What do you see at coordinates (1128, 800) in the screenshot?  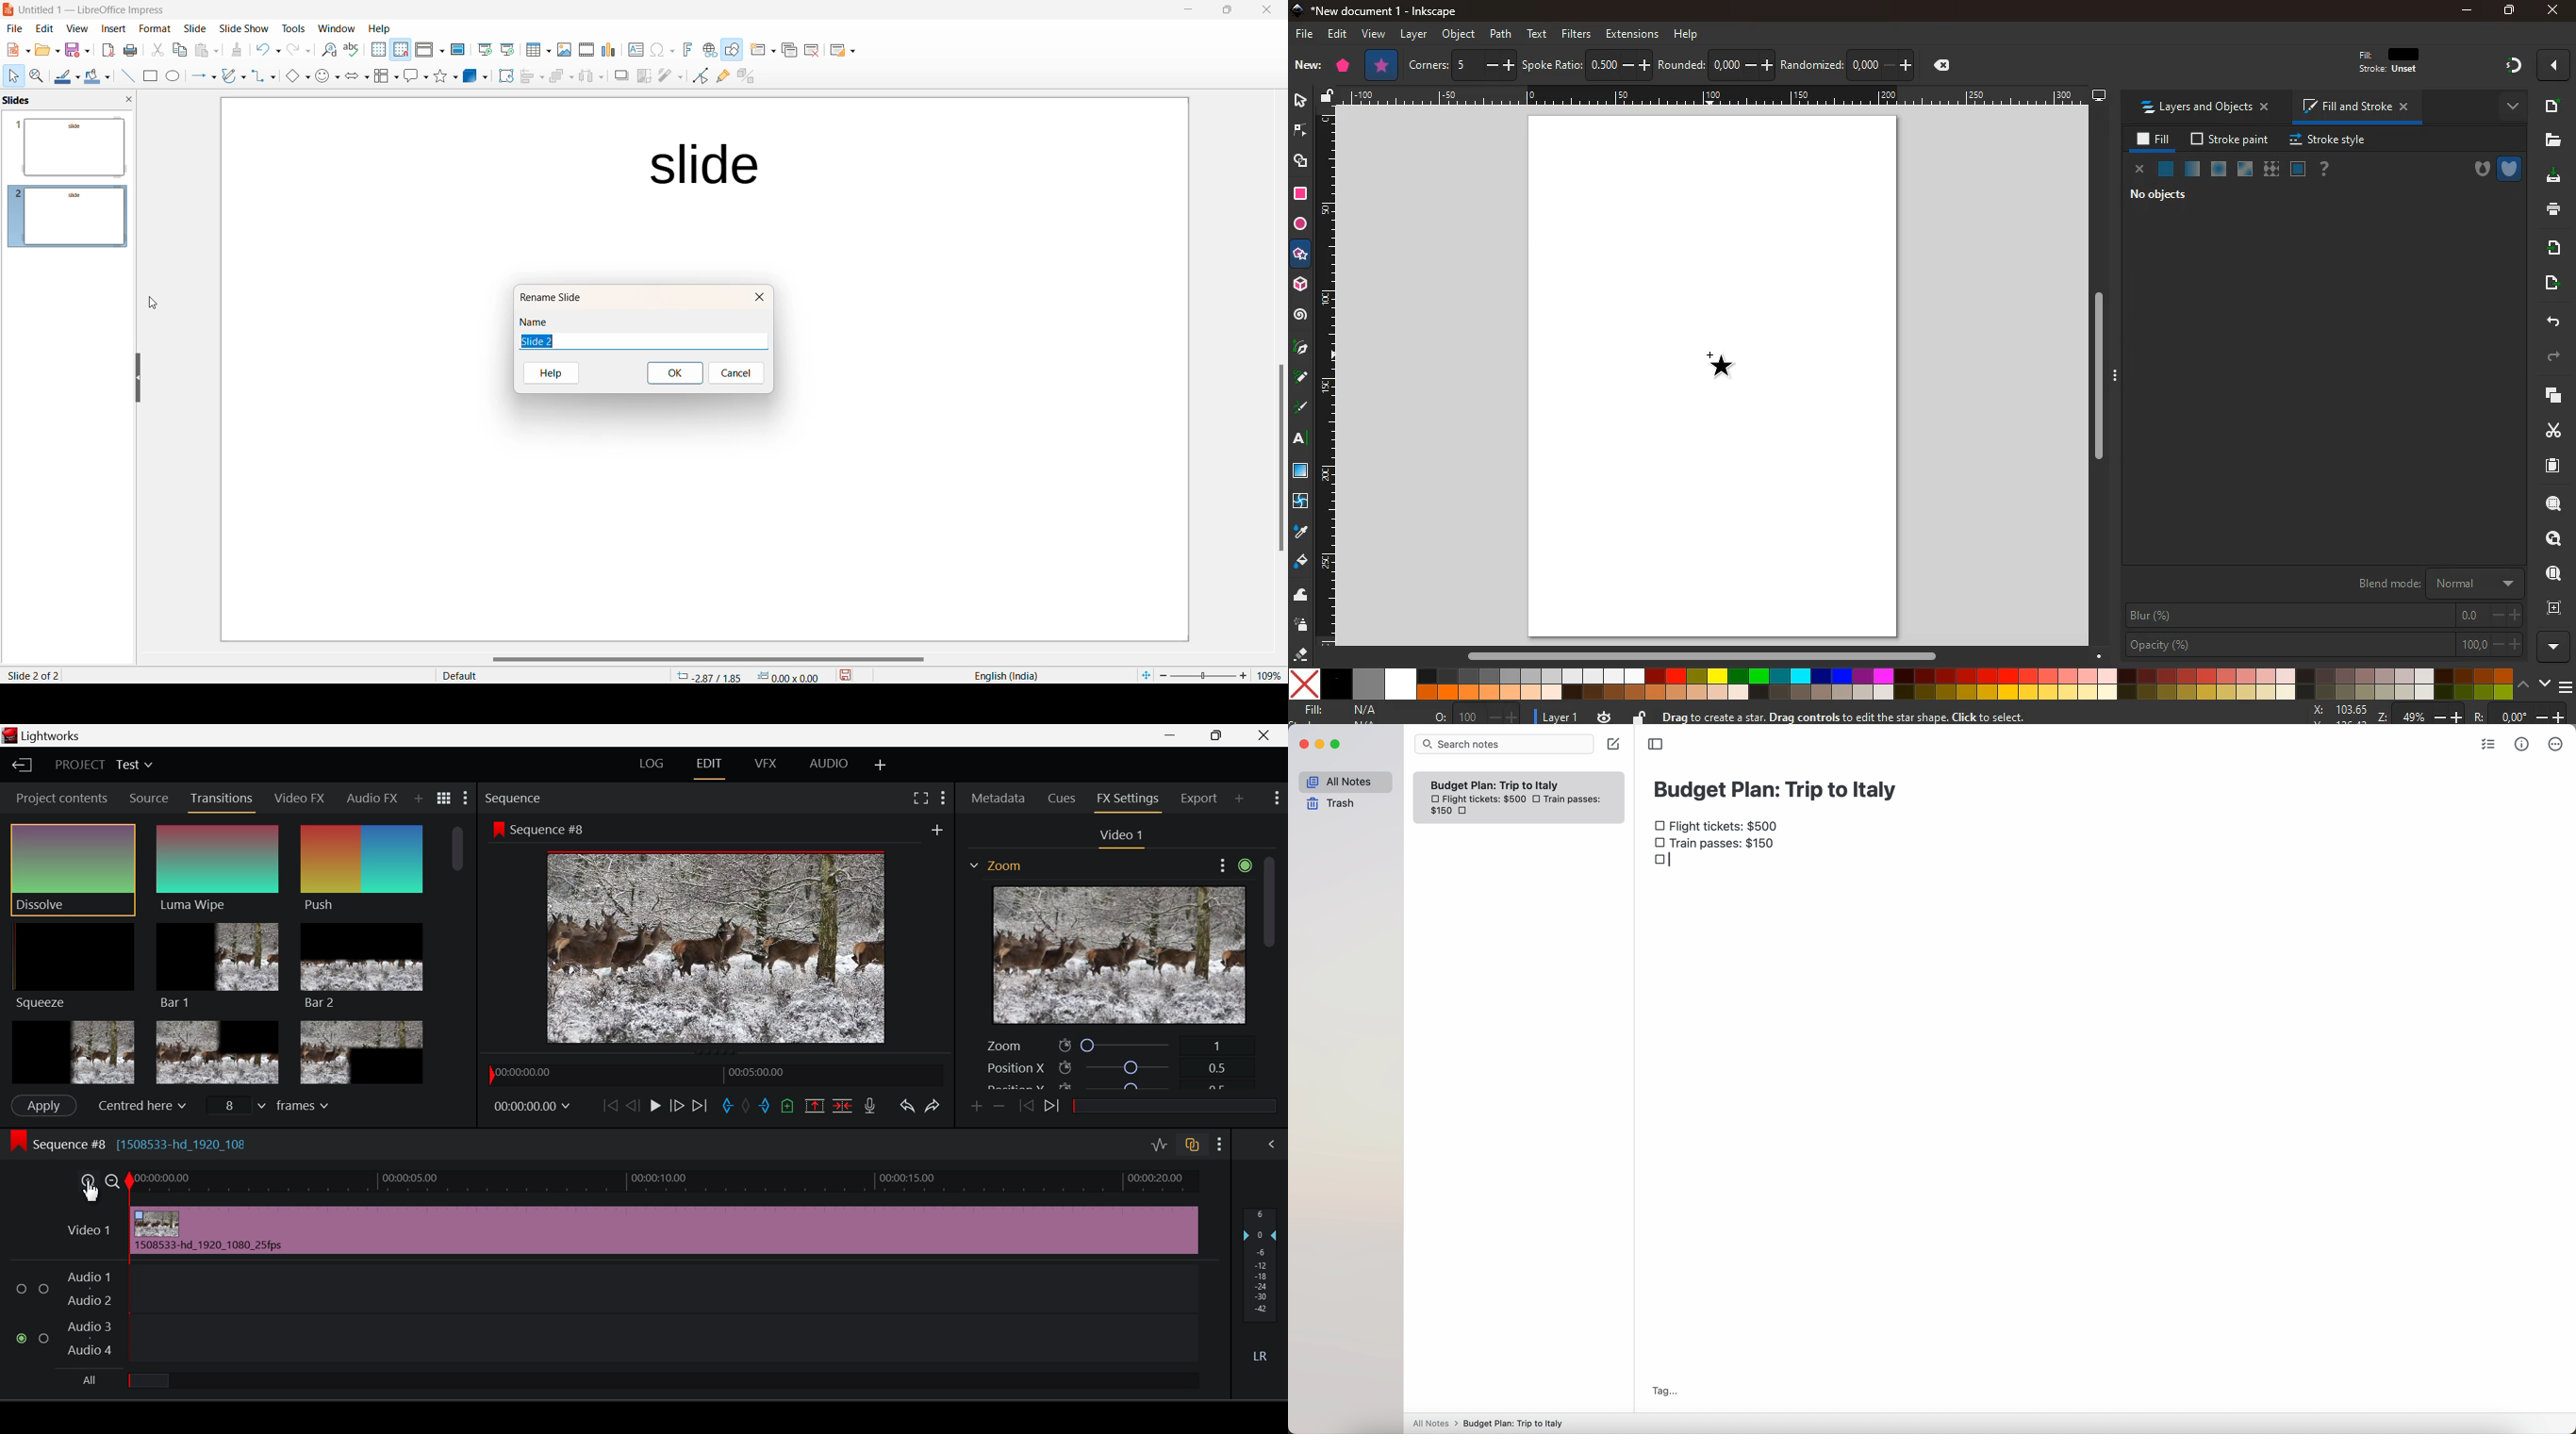 I see `FX Settings` at bounding box center [1128, 800].